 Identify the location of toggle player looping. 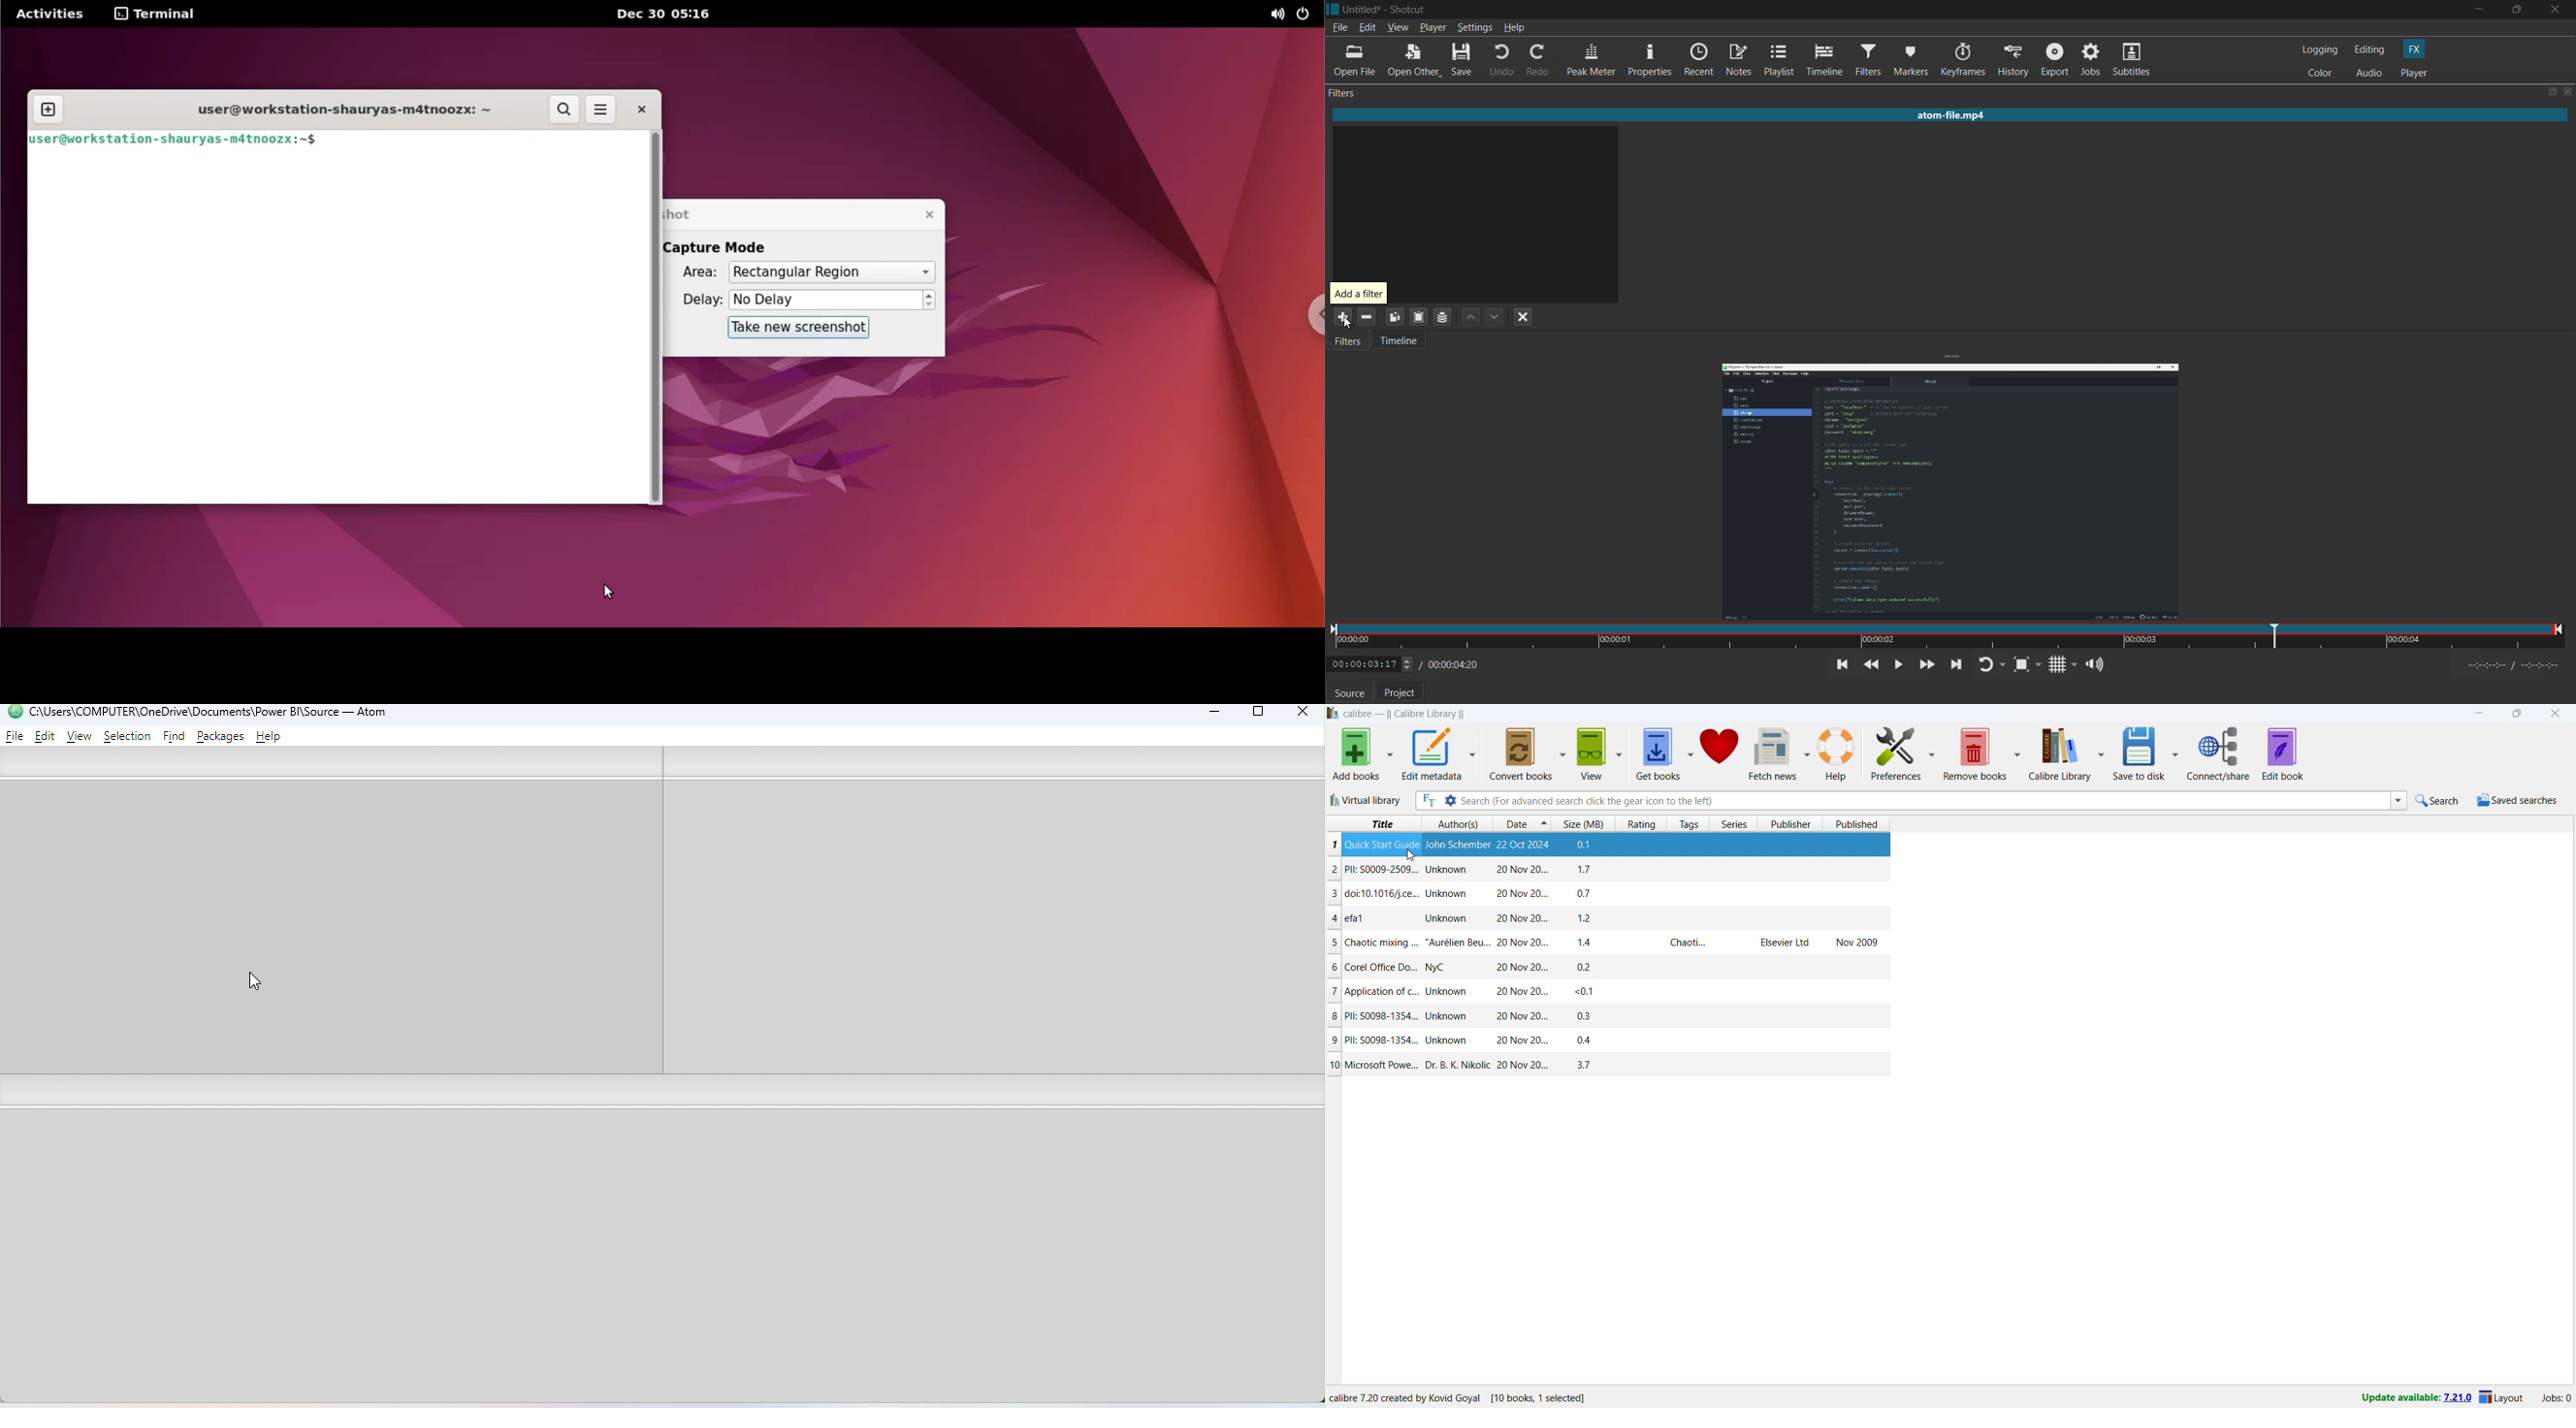
(1992, 665).